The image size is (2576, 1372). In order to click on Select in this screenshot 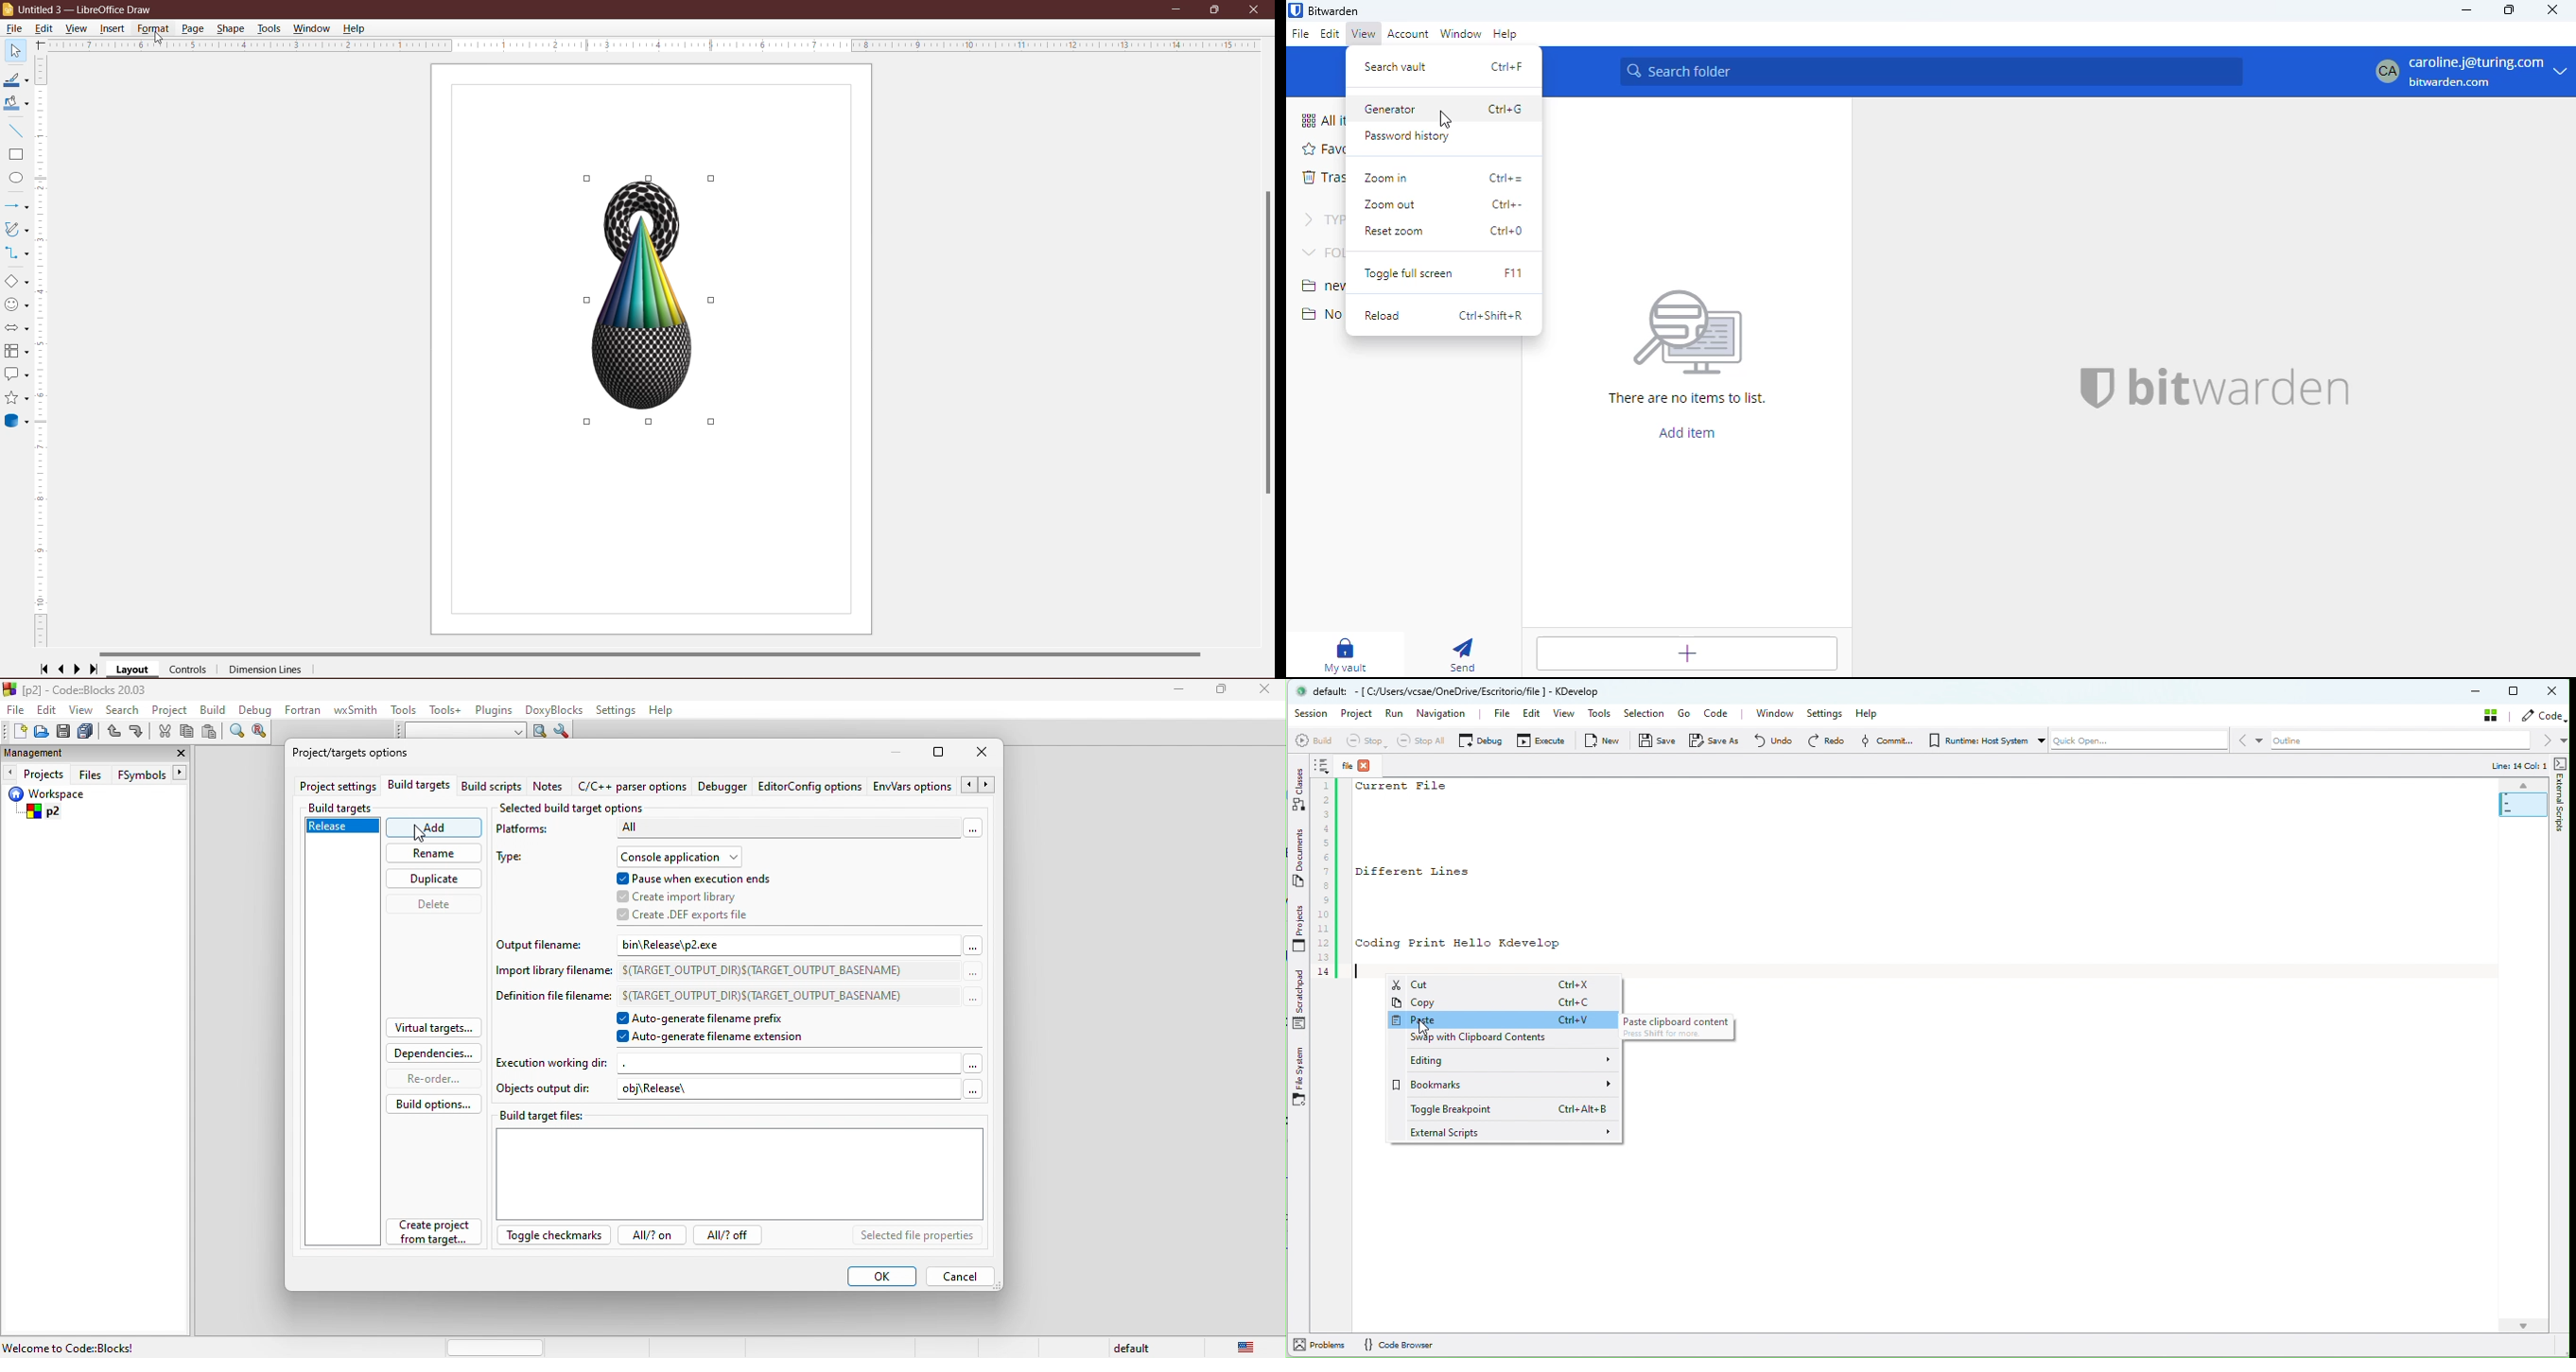, I will do `click(15, 50)`.